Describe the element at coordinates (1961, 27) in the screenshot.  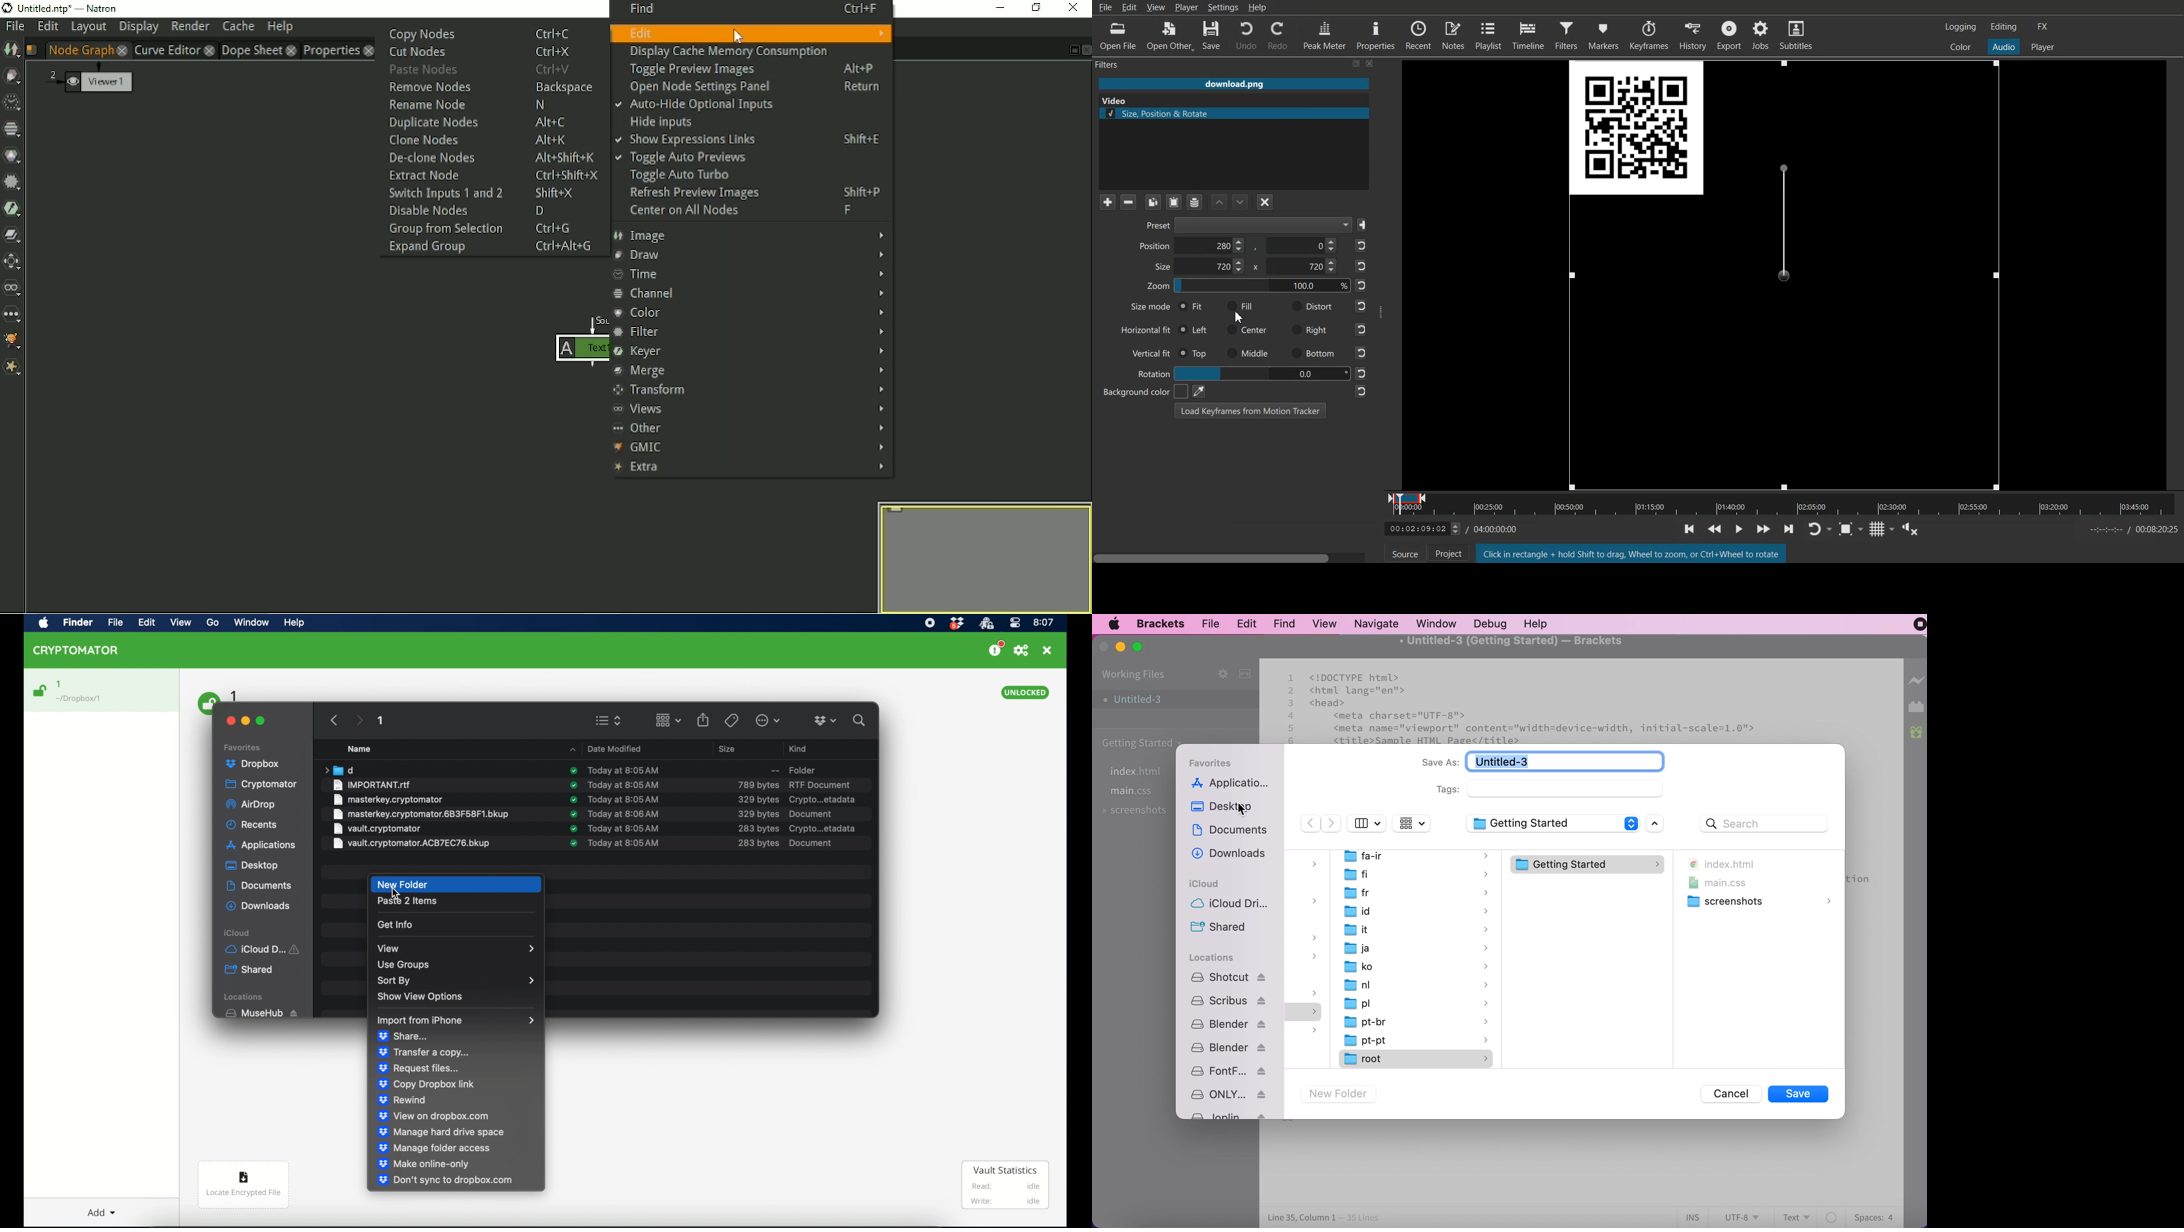
I see `Switch to the logging layout` at that location.